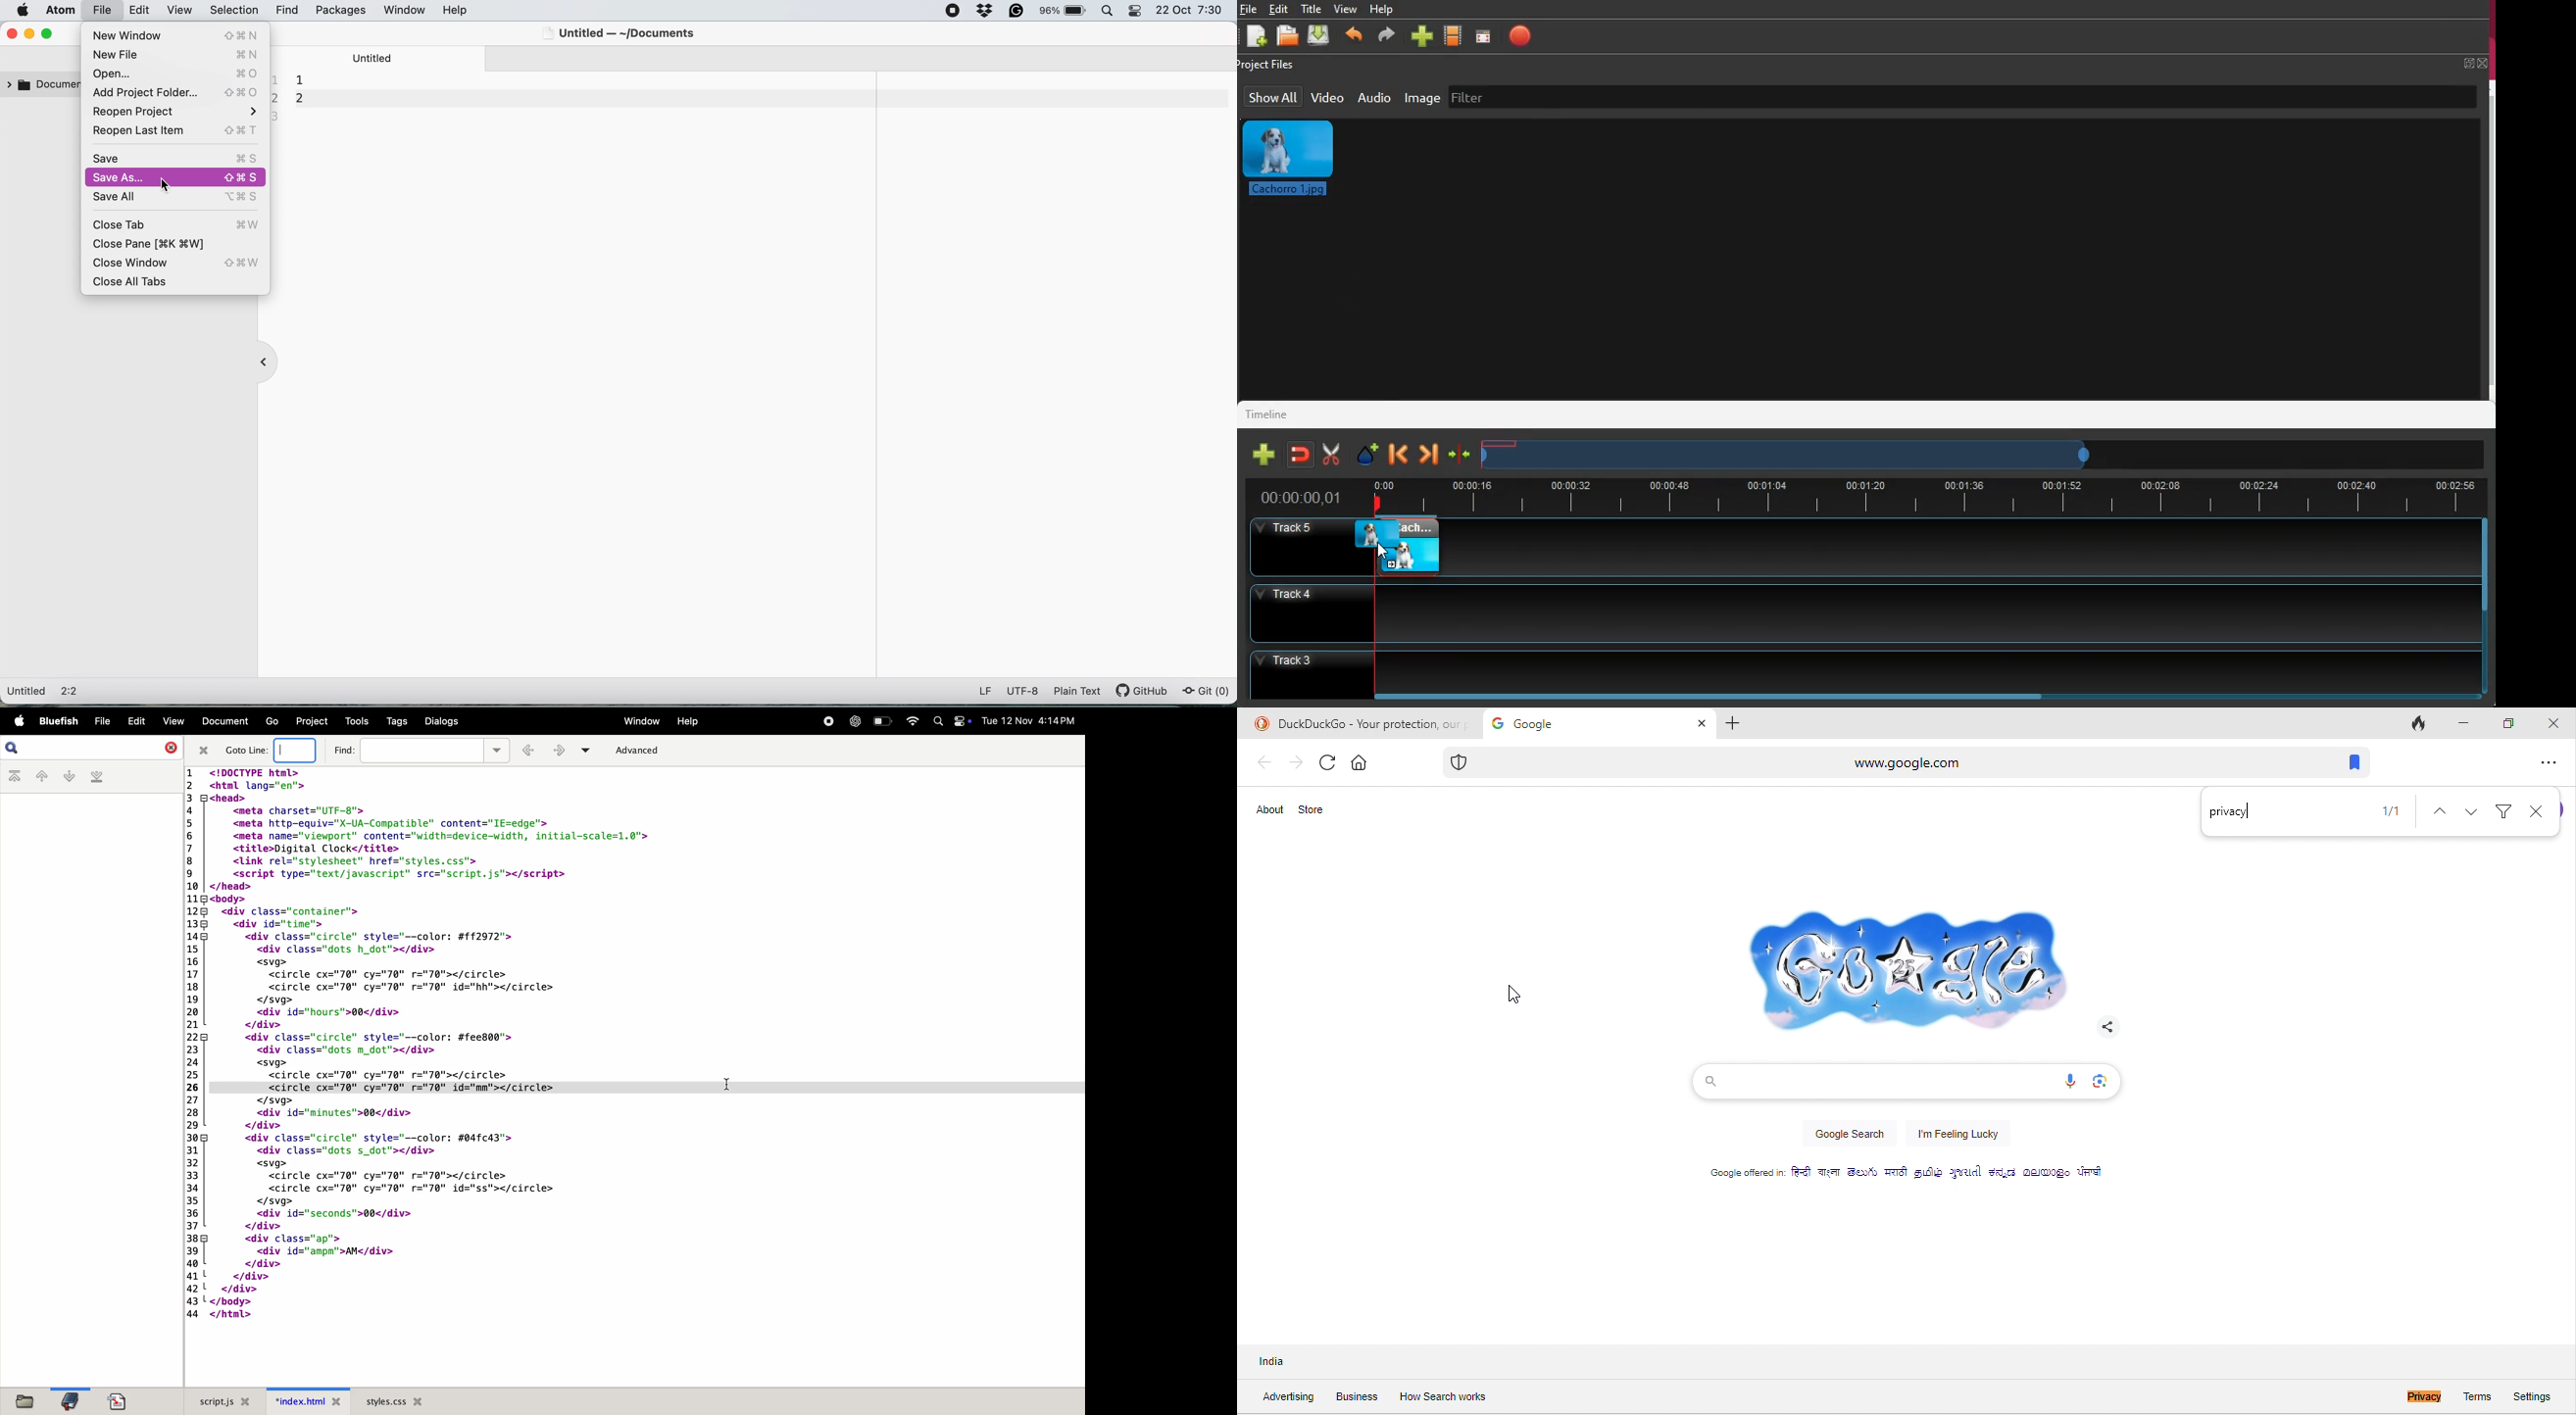  What do you see at coordinates (589, 749) in the screenshot?
I see `drop down` at bounding box center [589, 749].